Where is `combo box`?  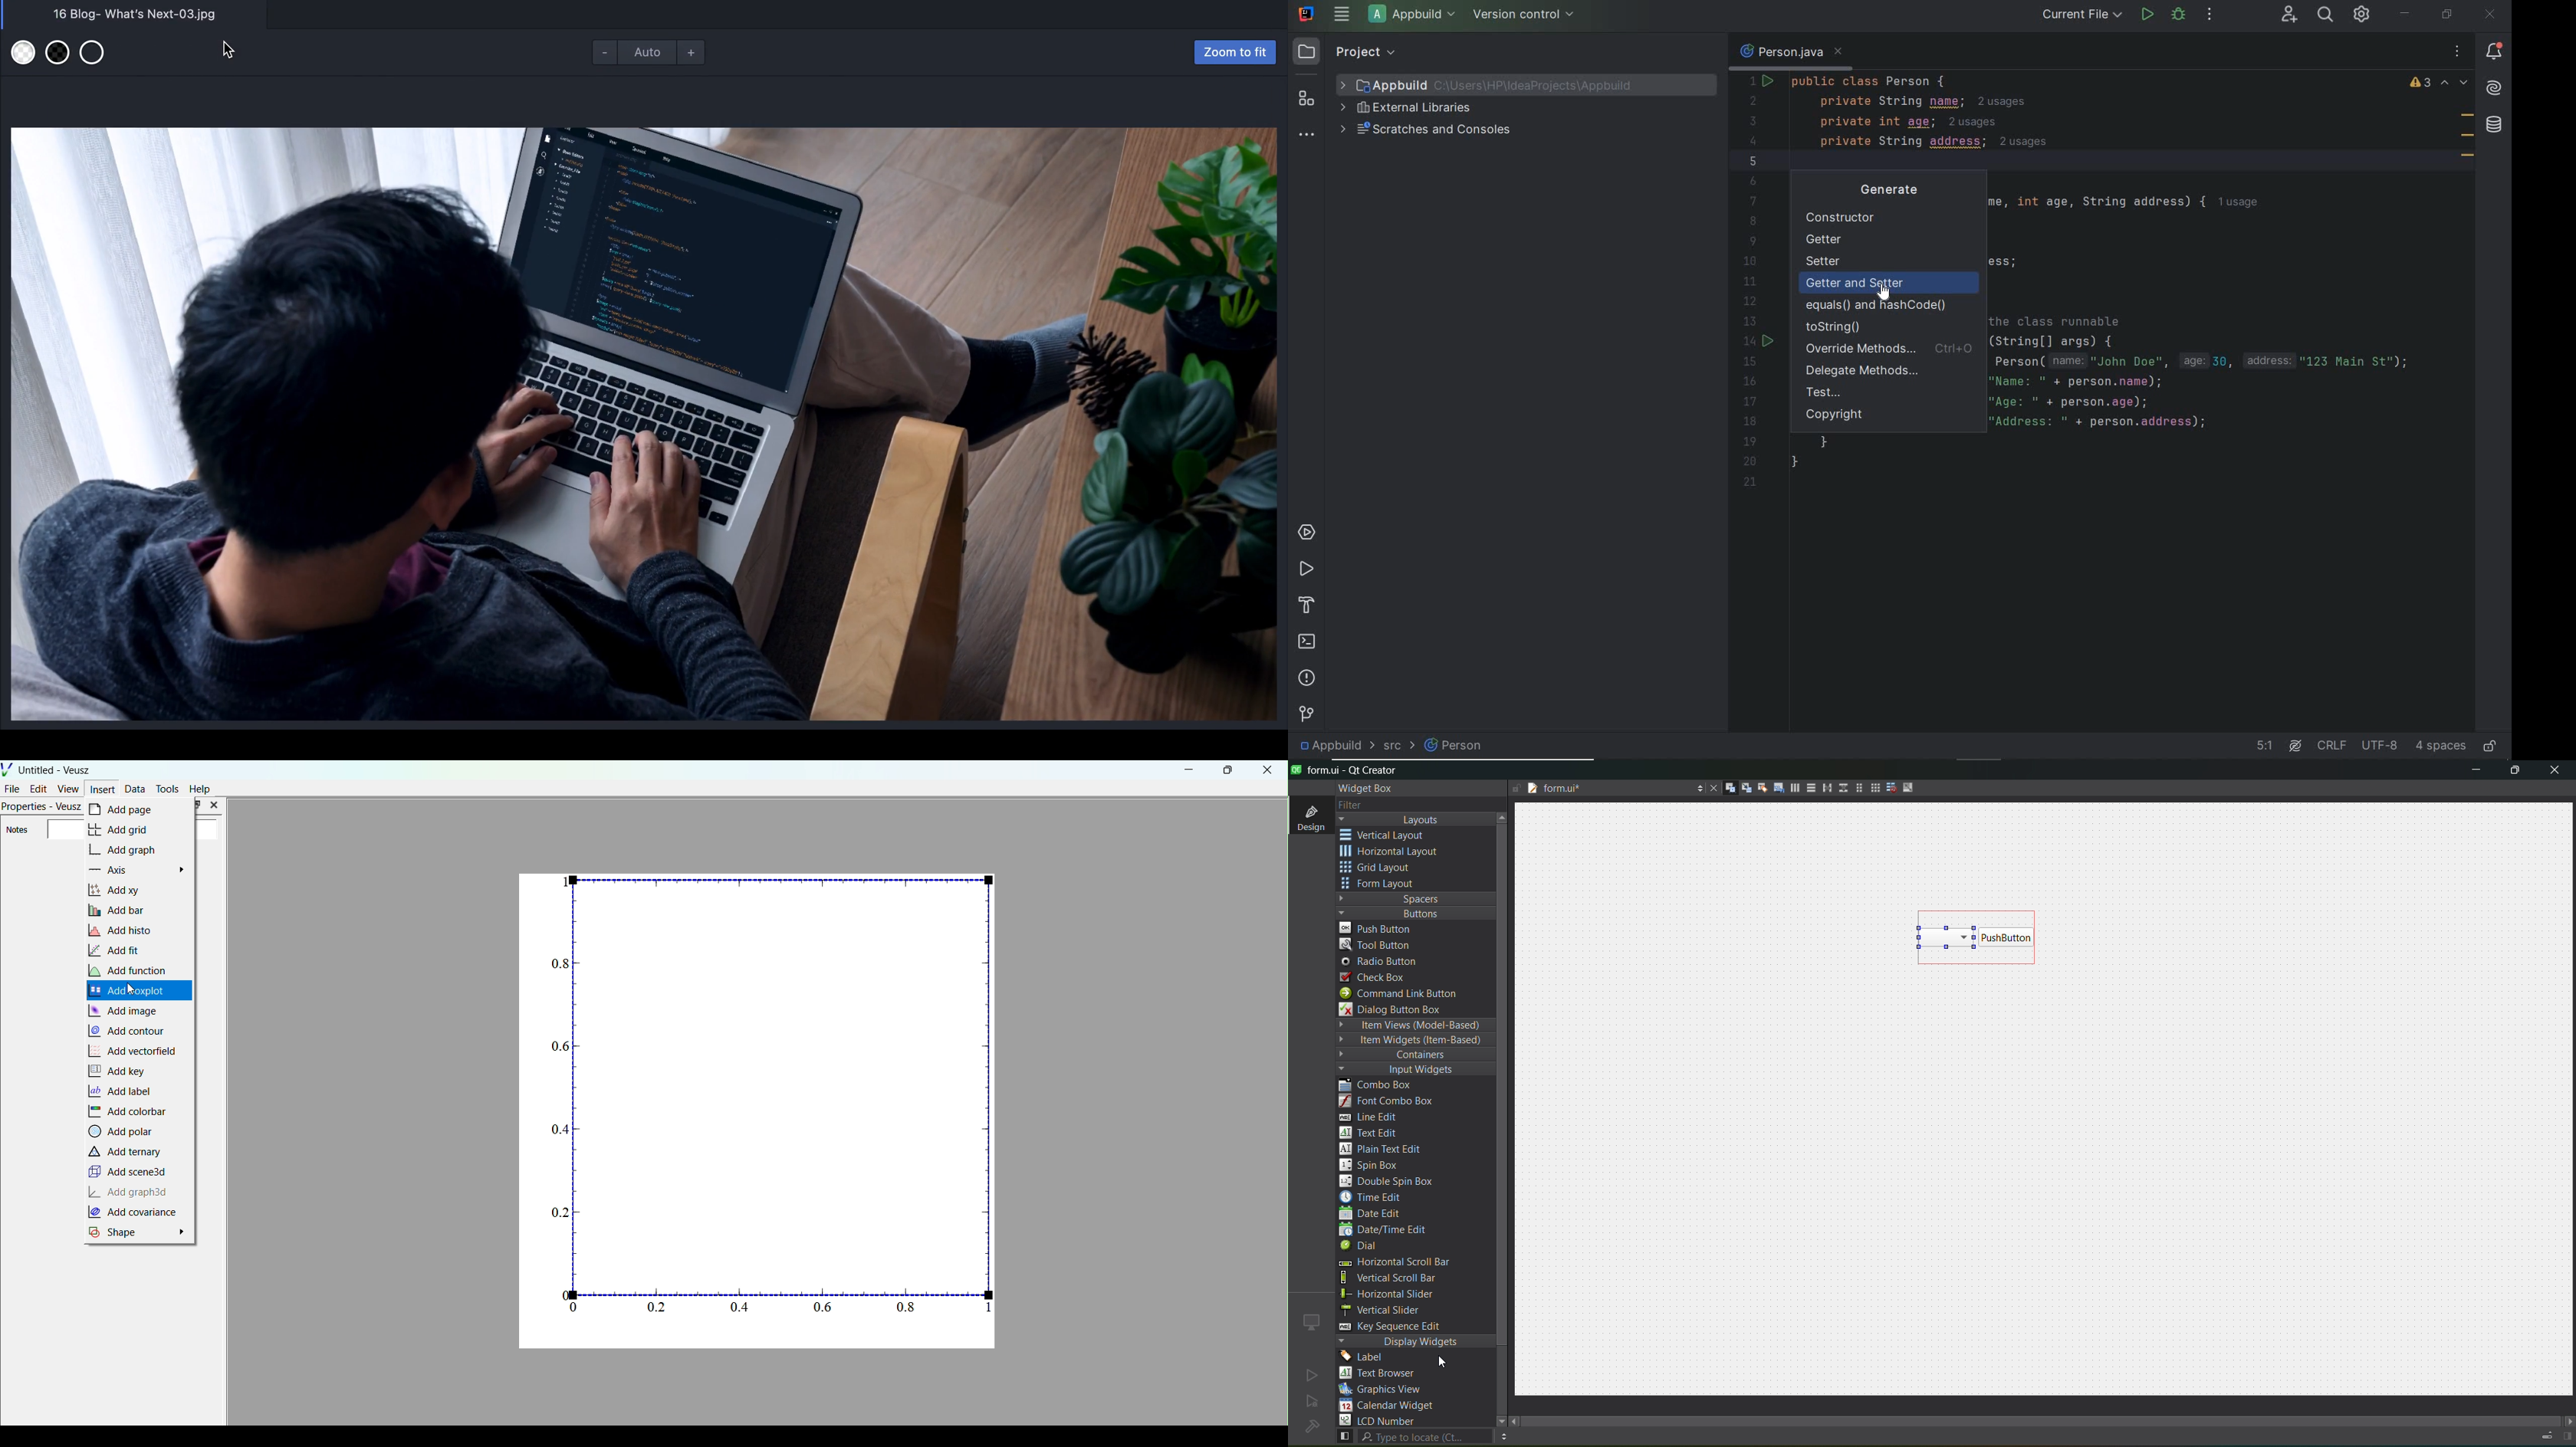
combo box is located at coordinates (1385, 1086).